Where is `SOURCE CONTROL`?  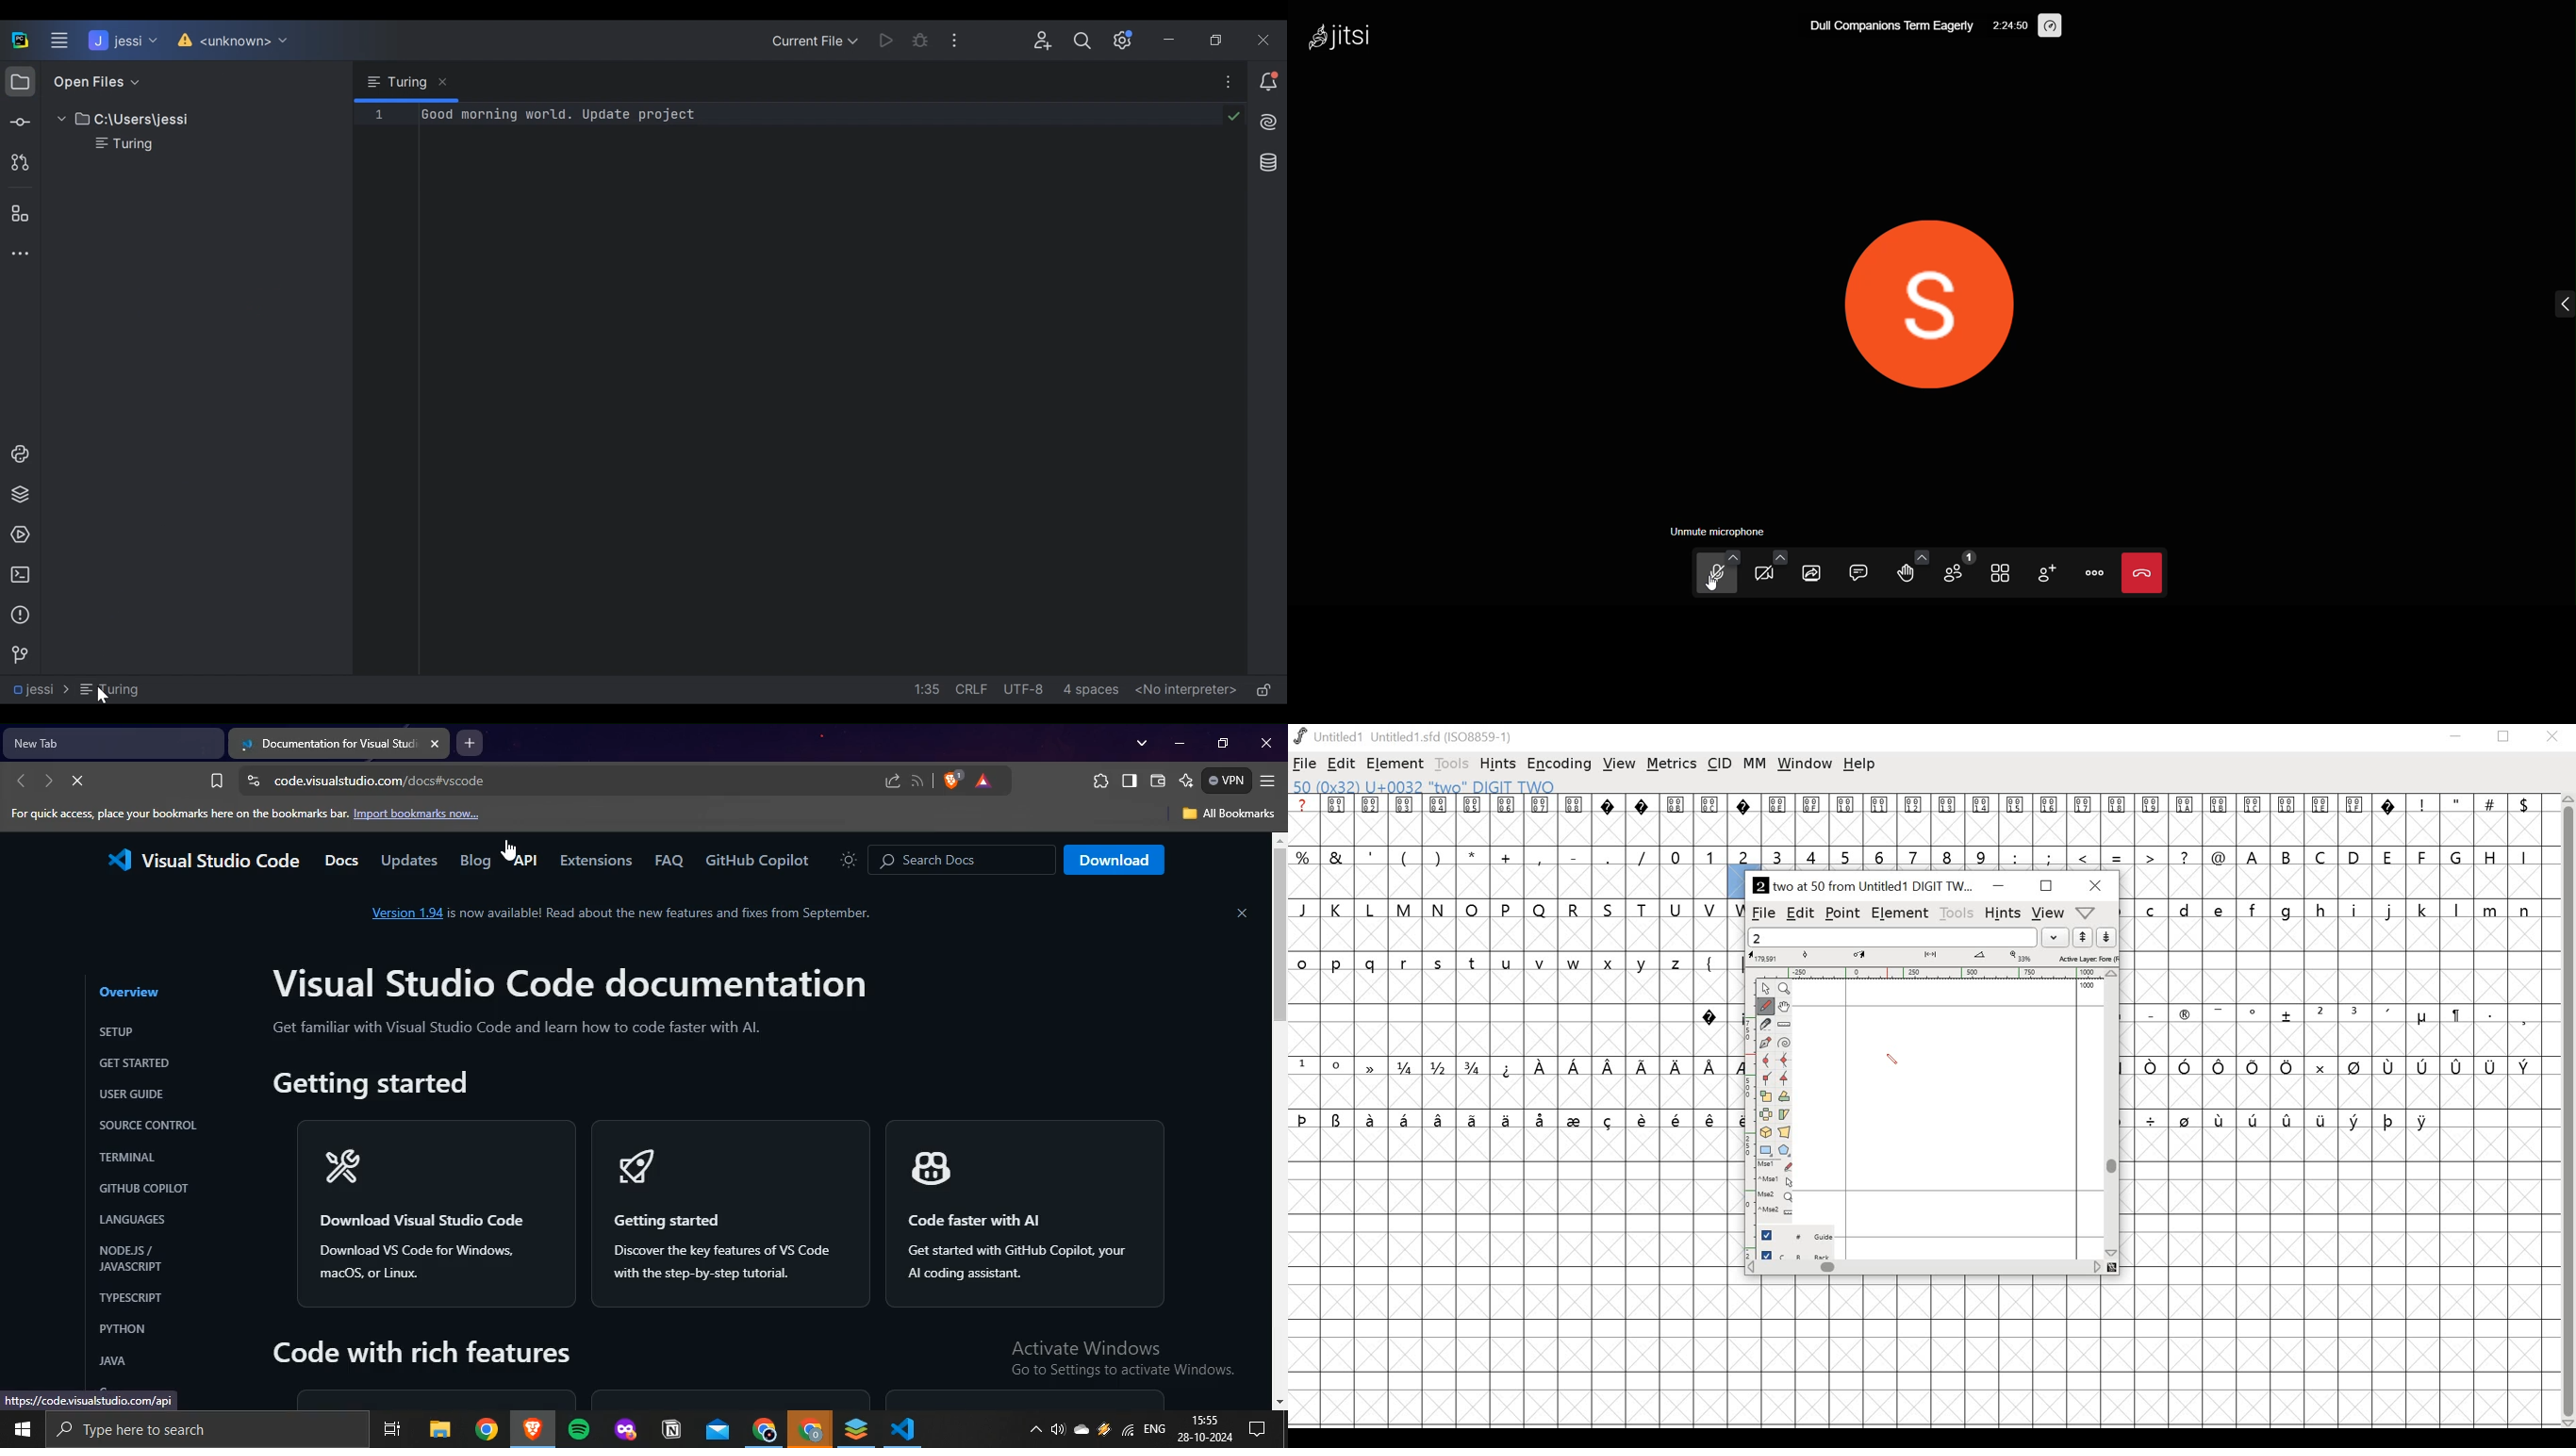
SOURCE CONTROL is located at coordinates (145, 1125).